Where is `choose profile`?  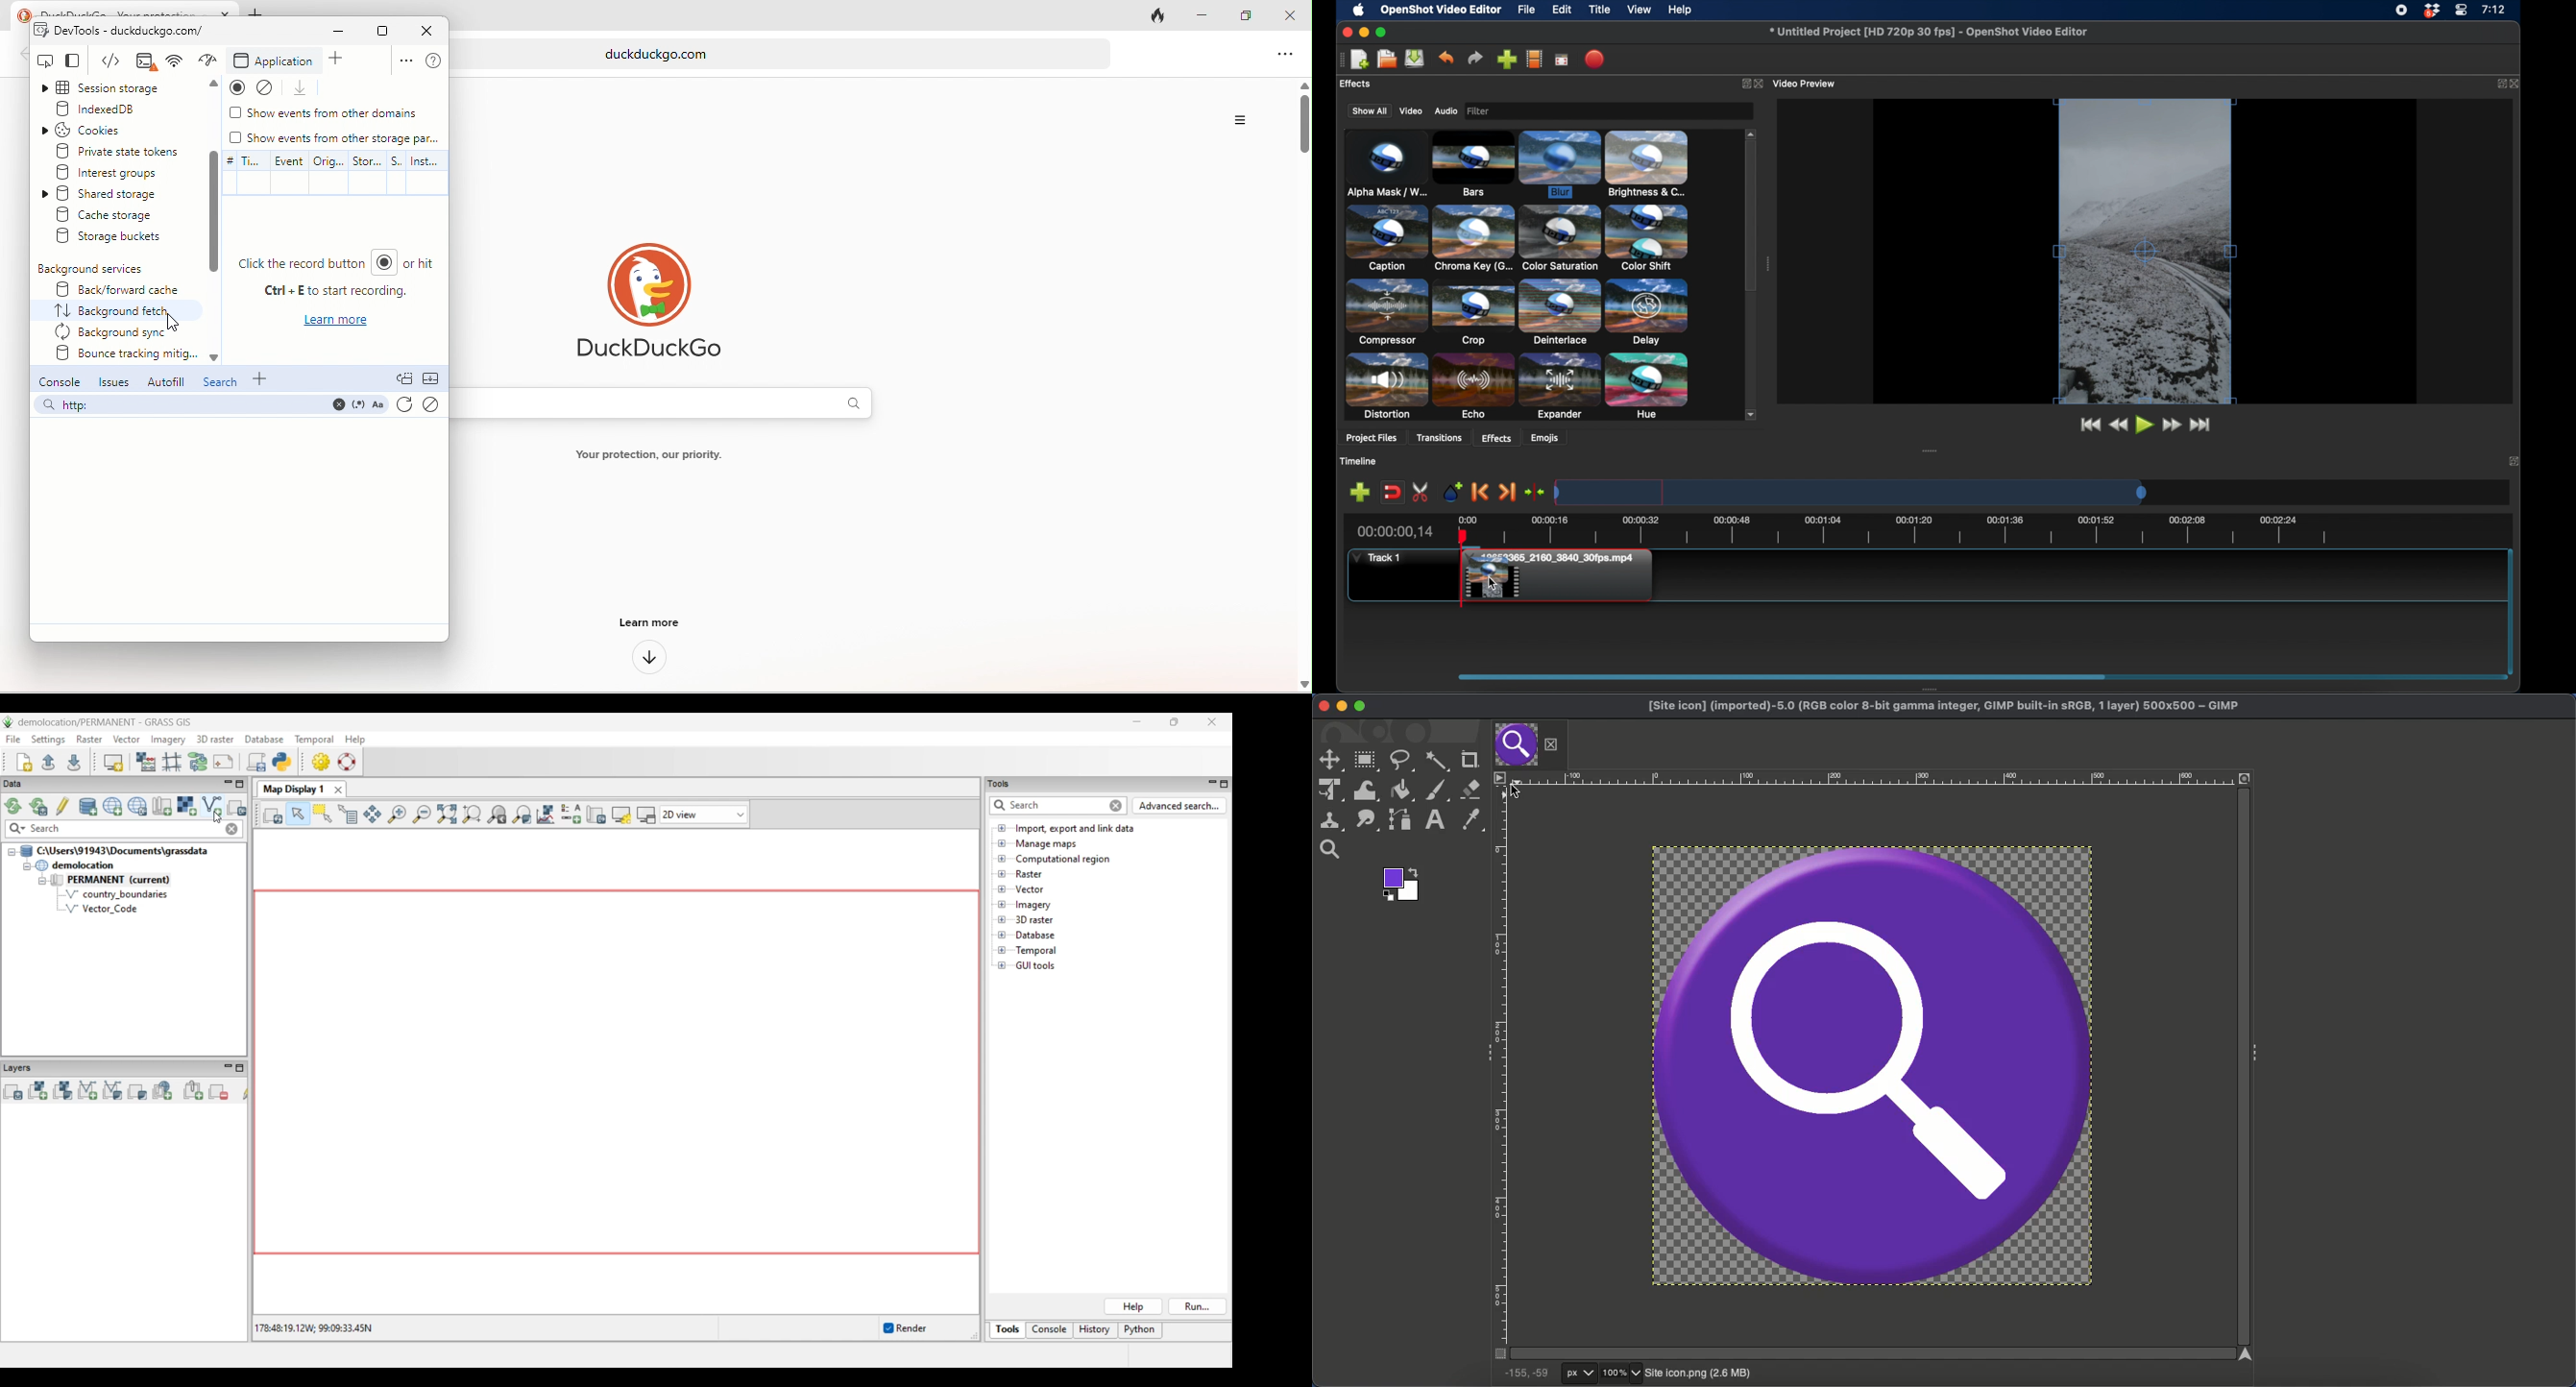
choose profile is located at coordinates (1535, 58).